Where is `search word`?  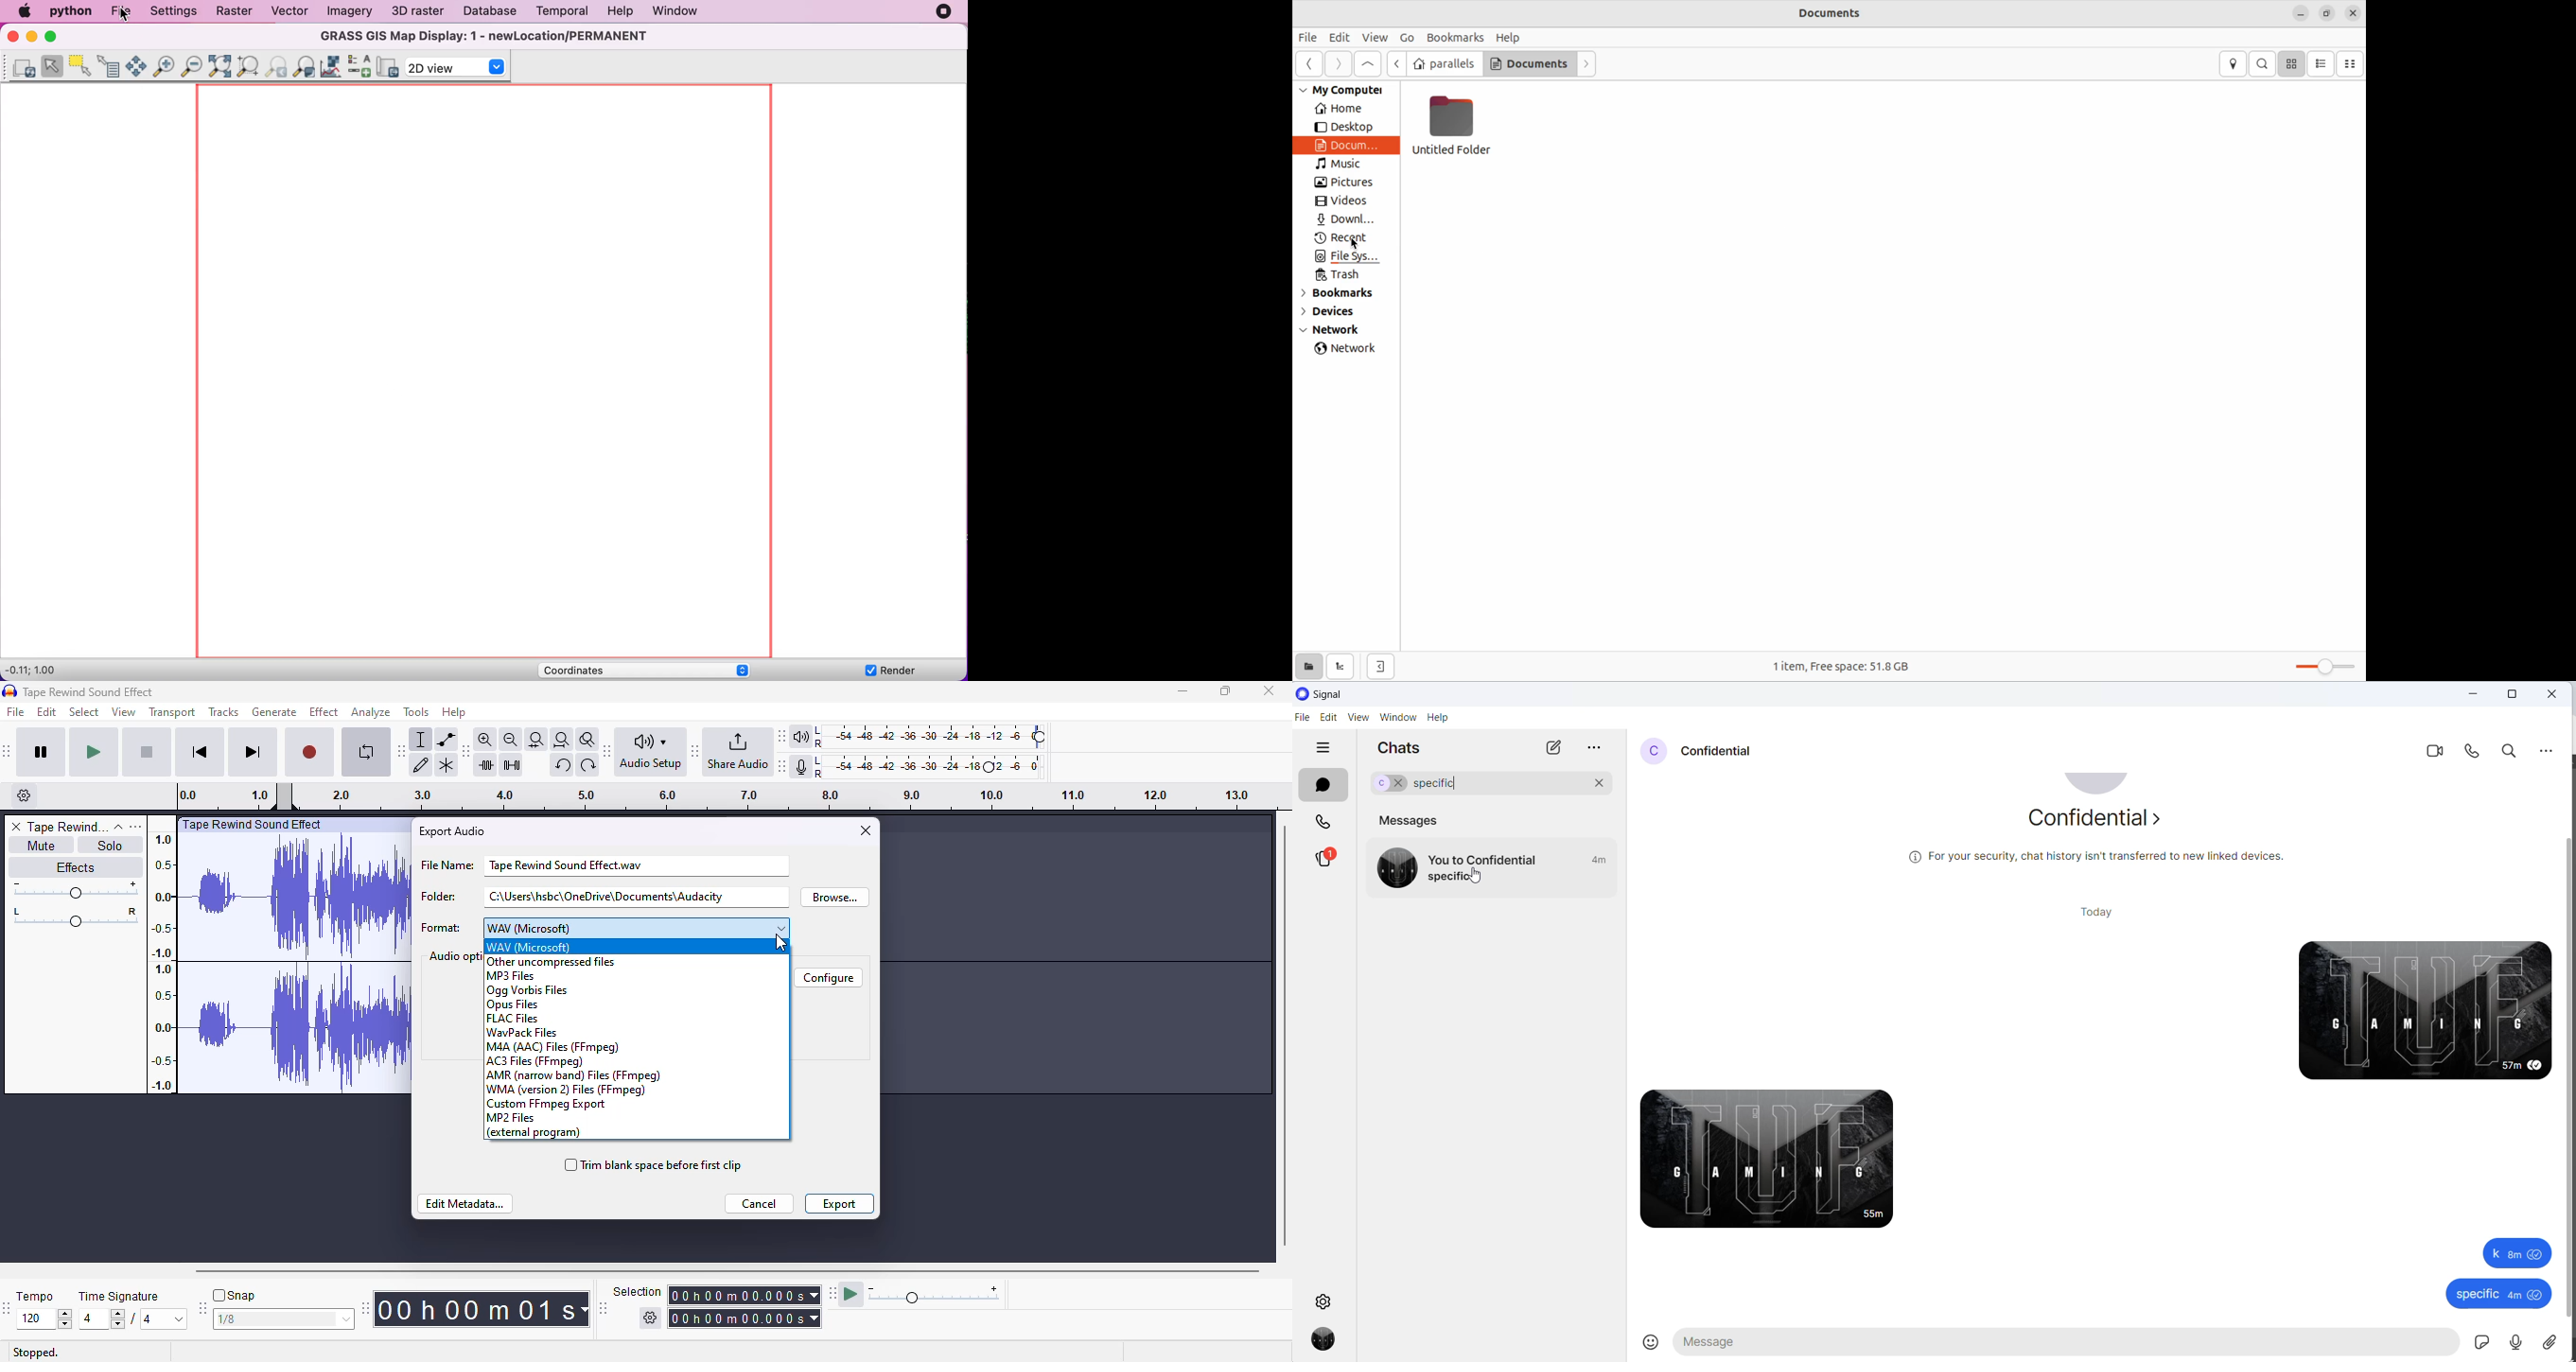 search word is located at coordinates (1443, 785).